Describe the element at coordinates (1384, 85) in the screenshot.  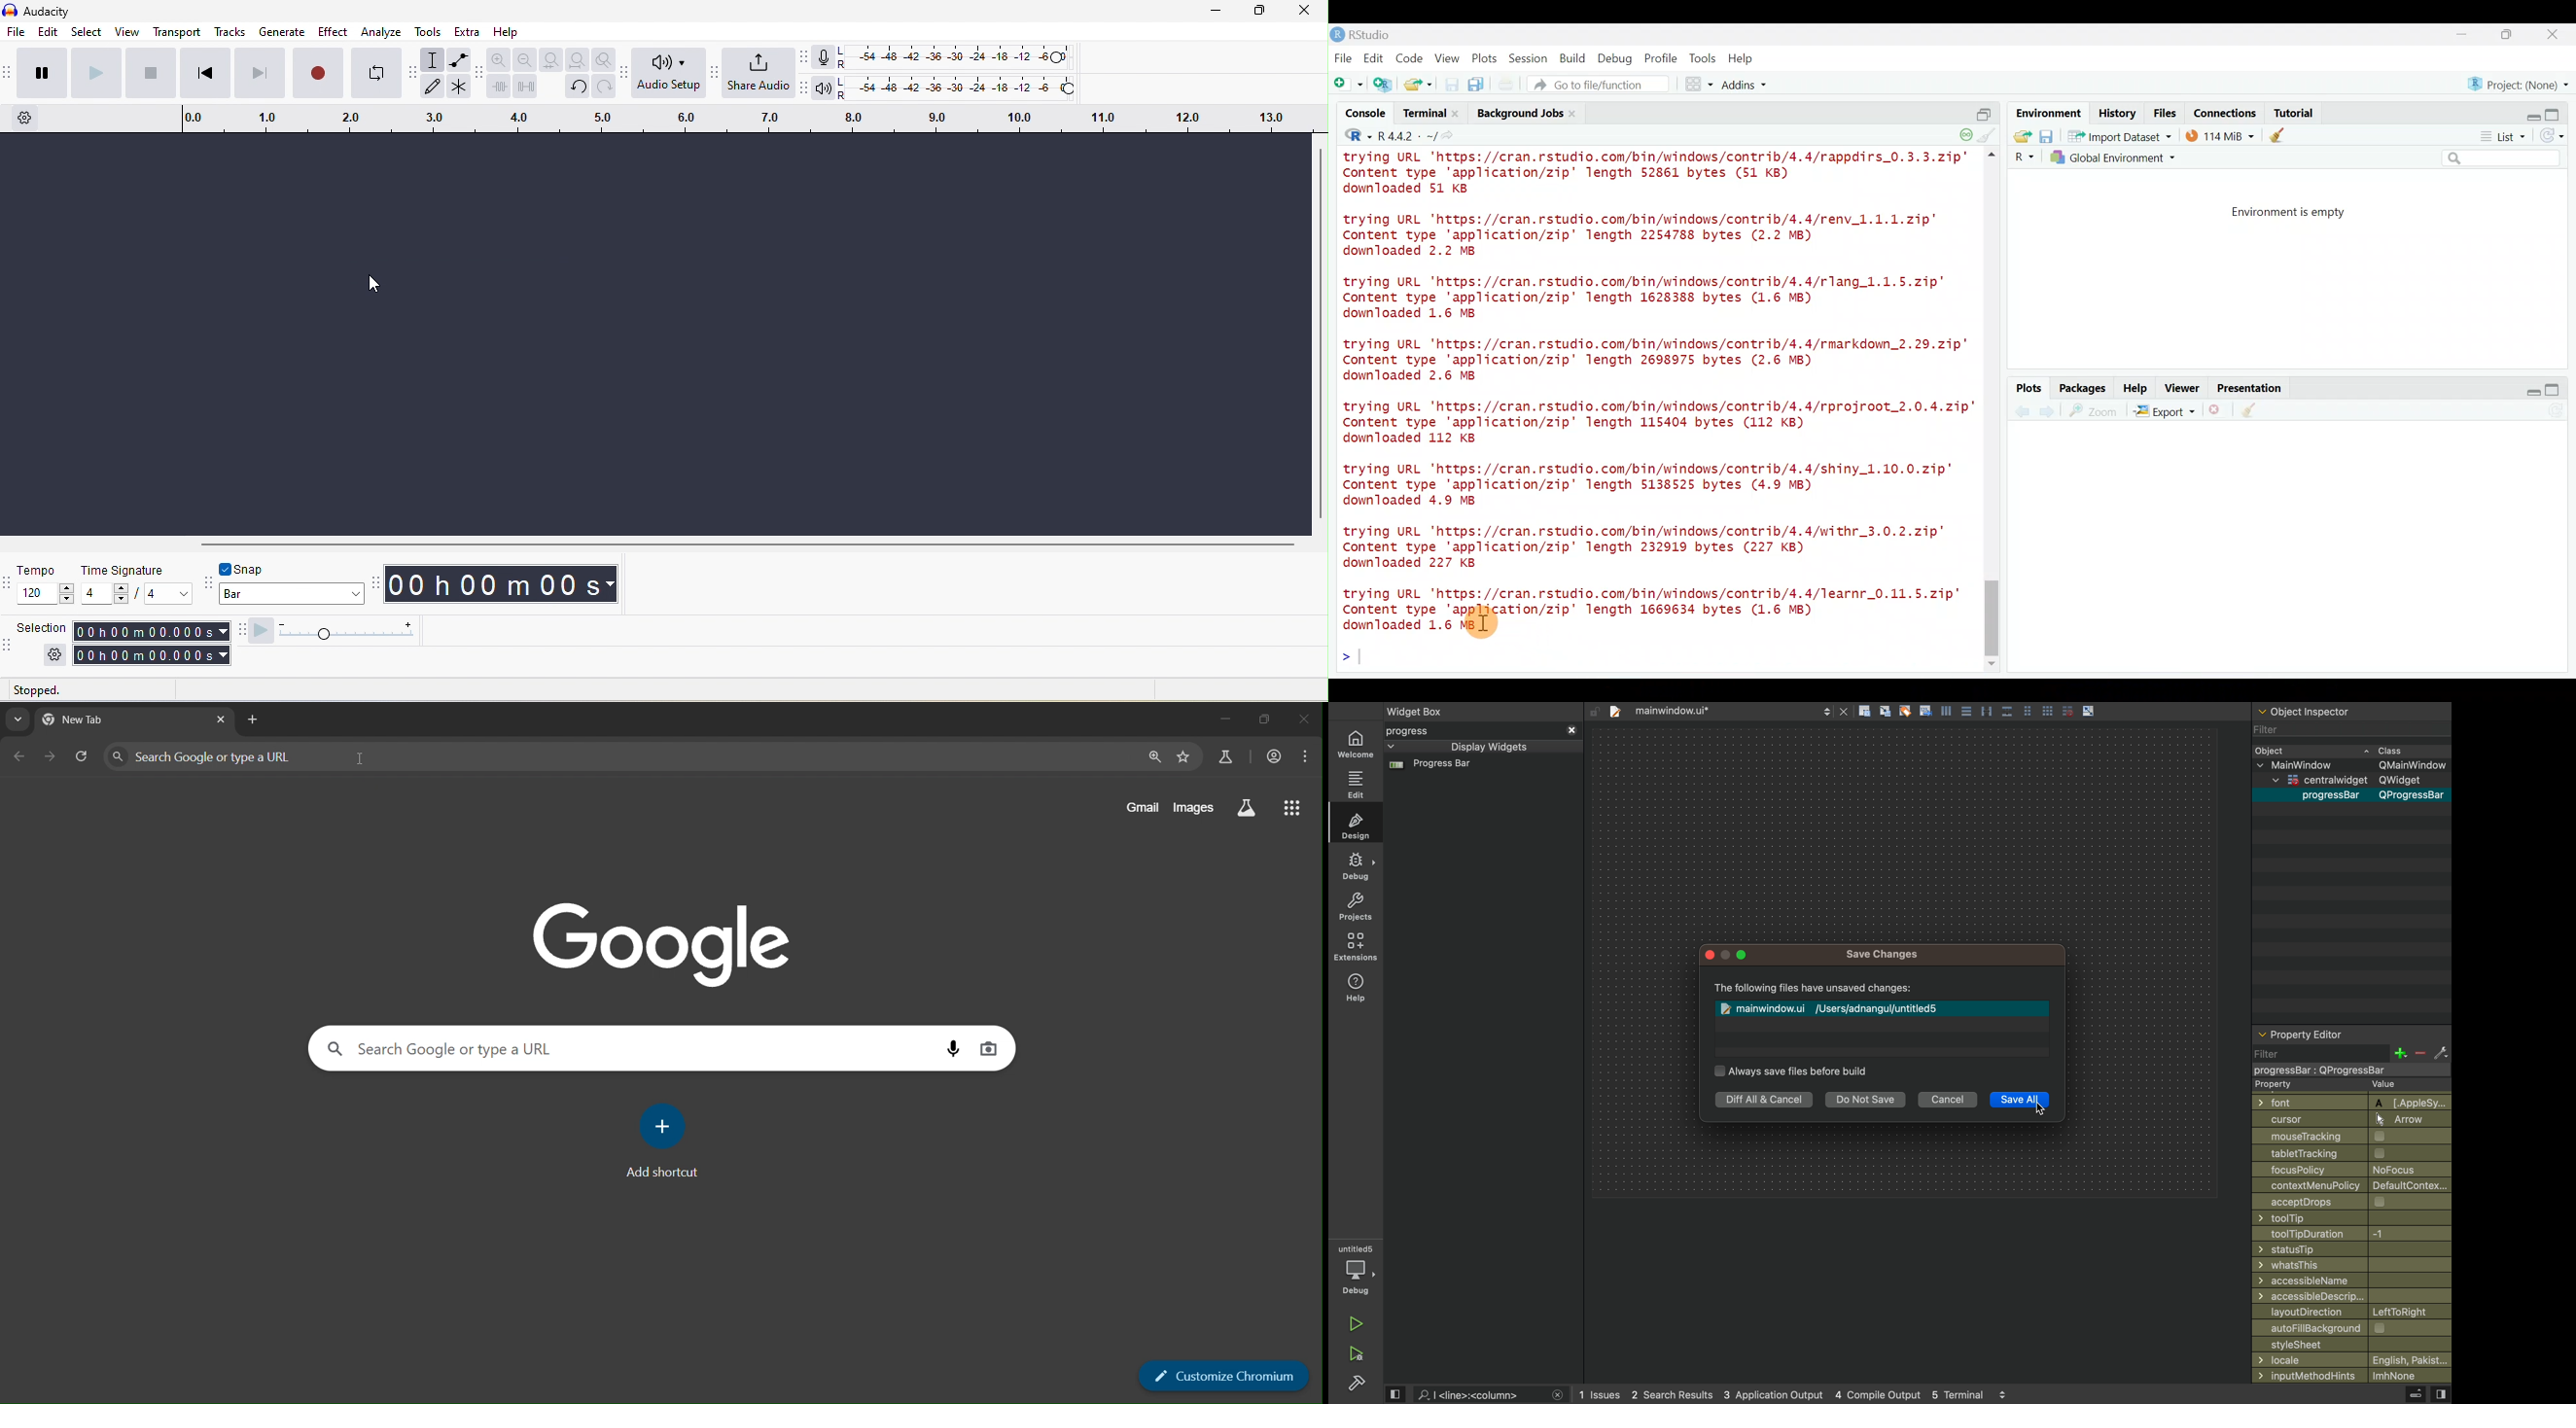
I see `Create a project` at that location.